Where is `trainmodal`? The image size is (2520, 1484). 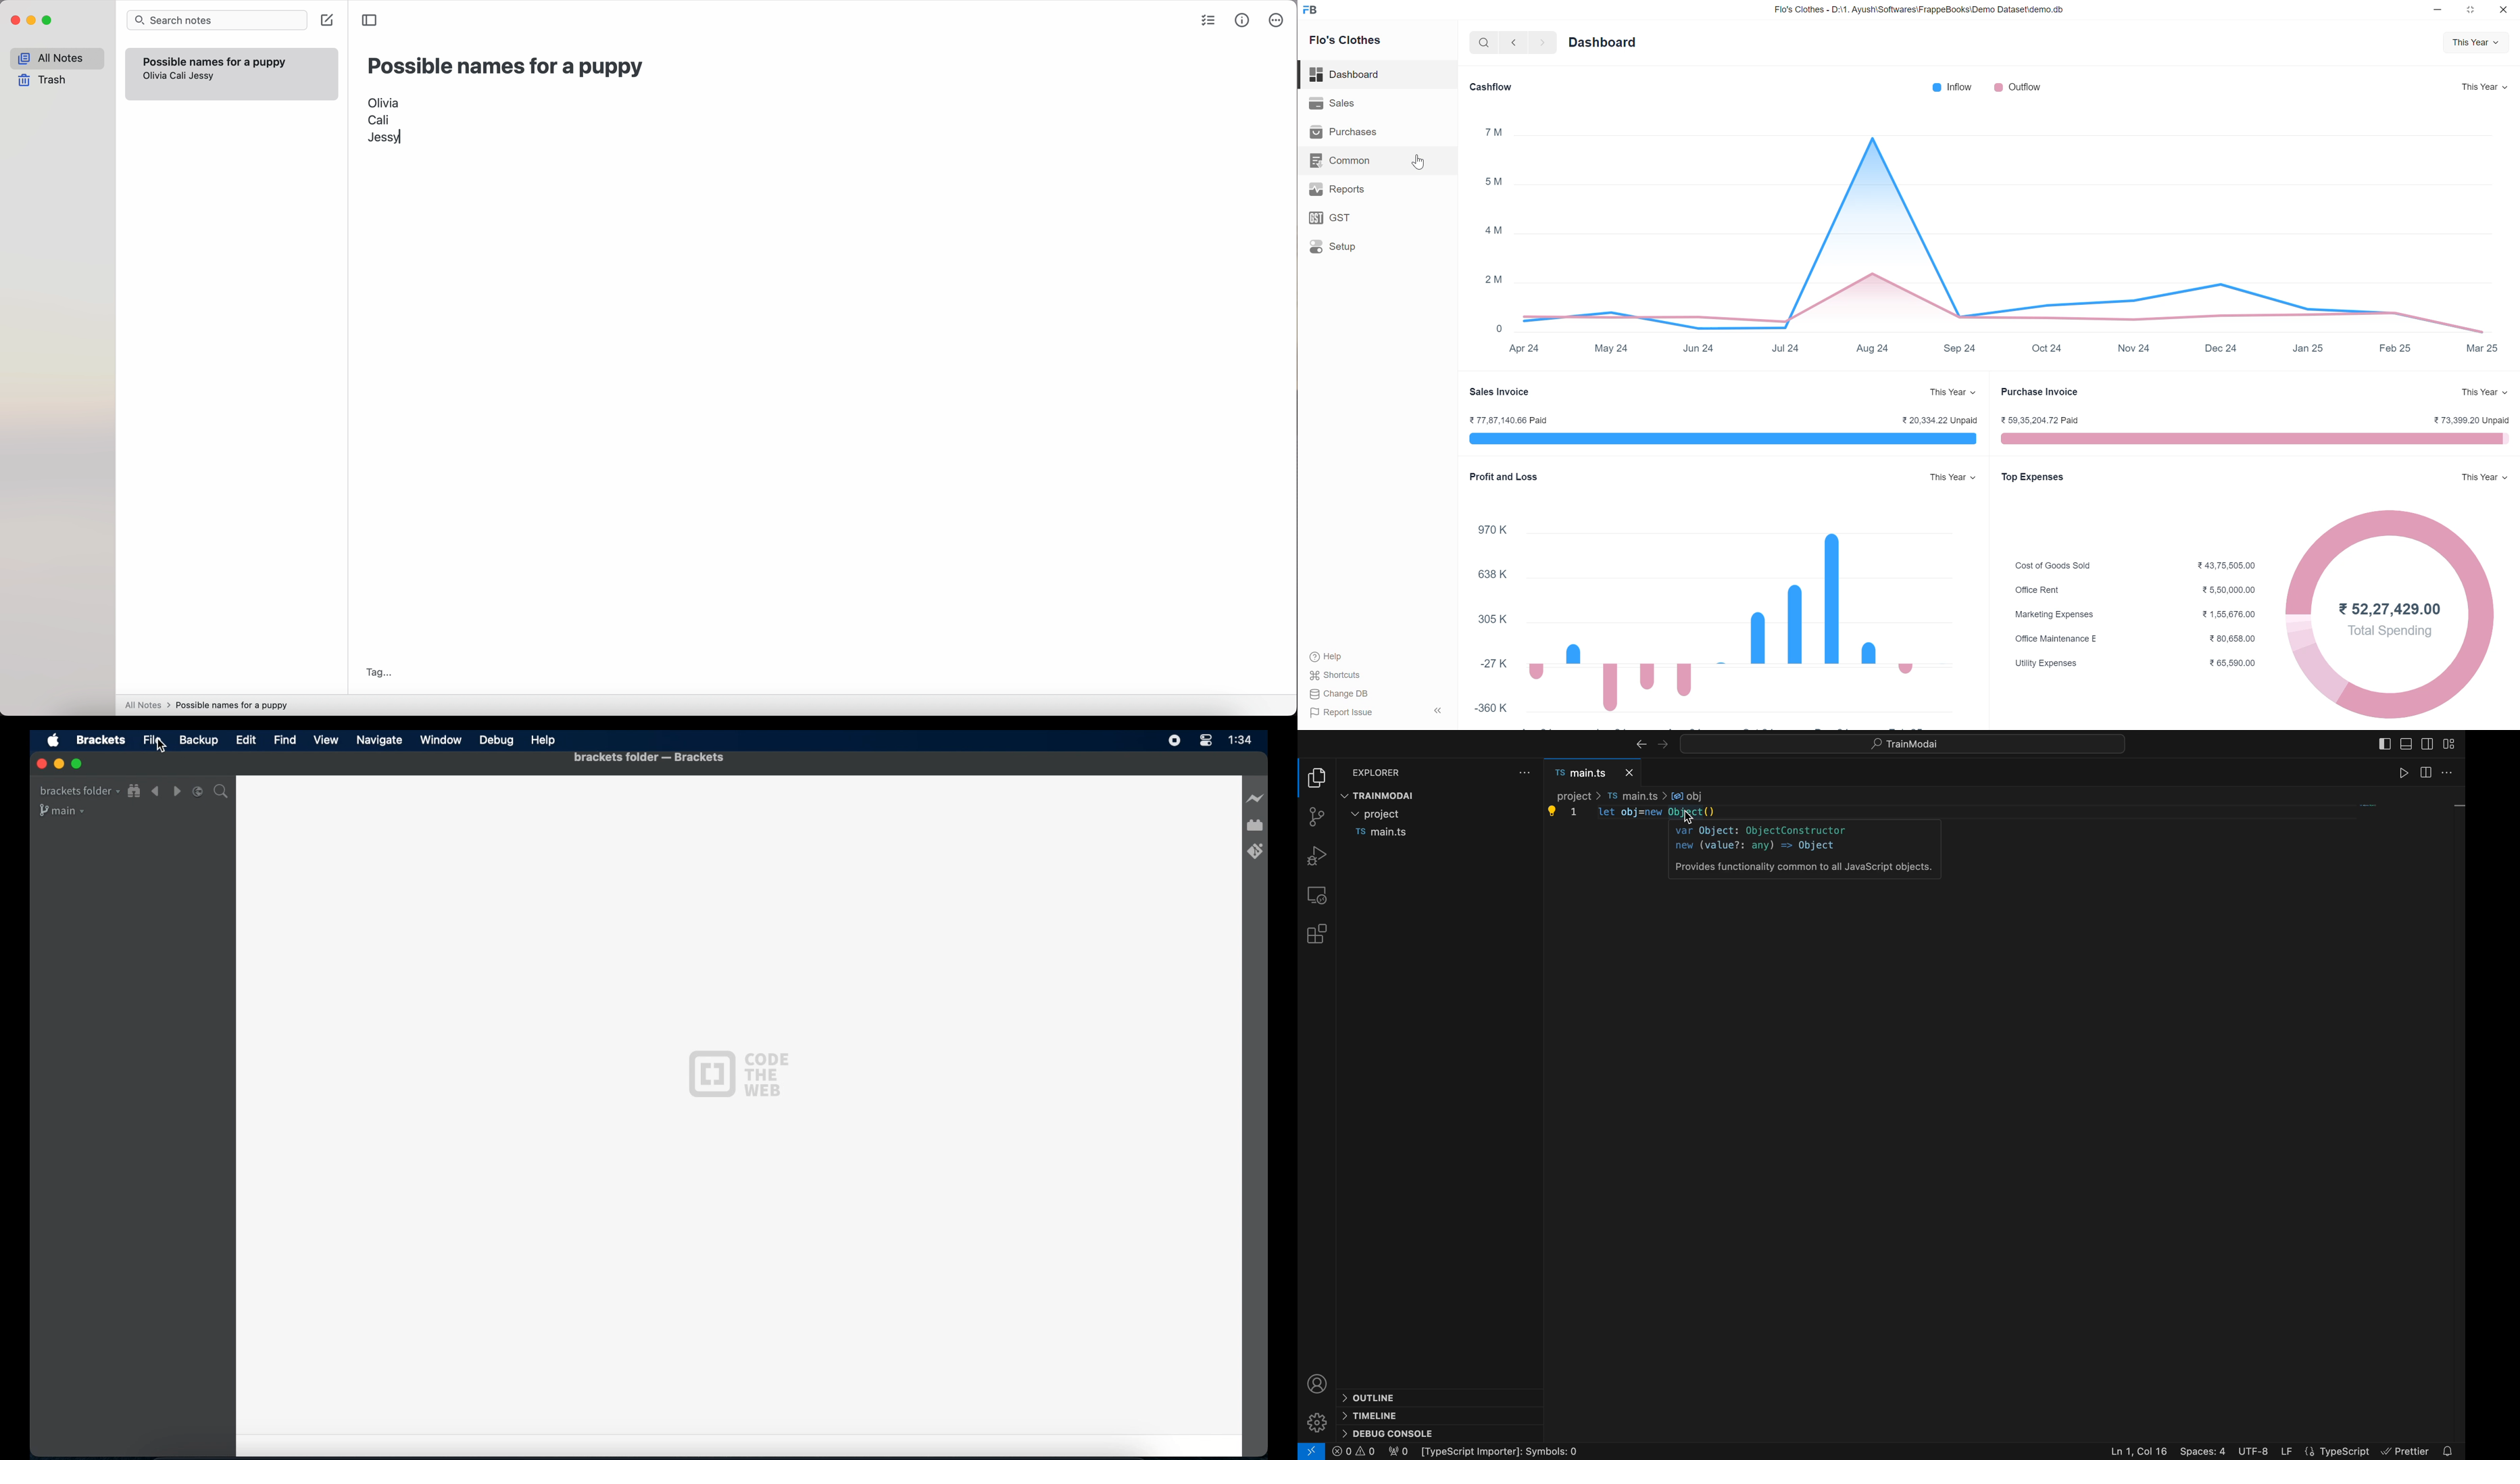
trainmodal is located at coordinates (1383, 794).